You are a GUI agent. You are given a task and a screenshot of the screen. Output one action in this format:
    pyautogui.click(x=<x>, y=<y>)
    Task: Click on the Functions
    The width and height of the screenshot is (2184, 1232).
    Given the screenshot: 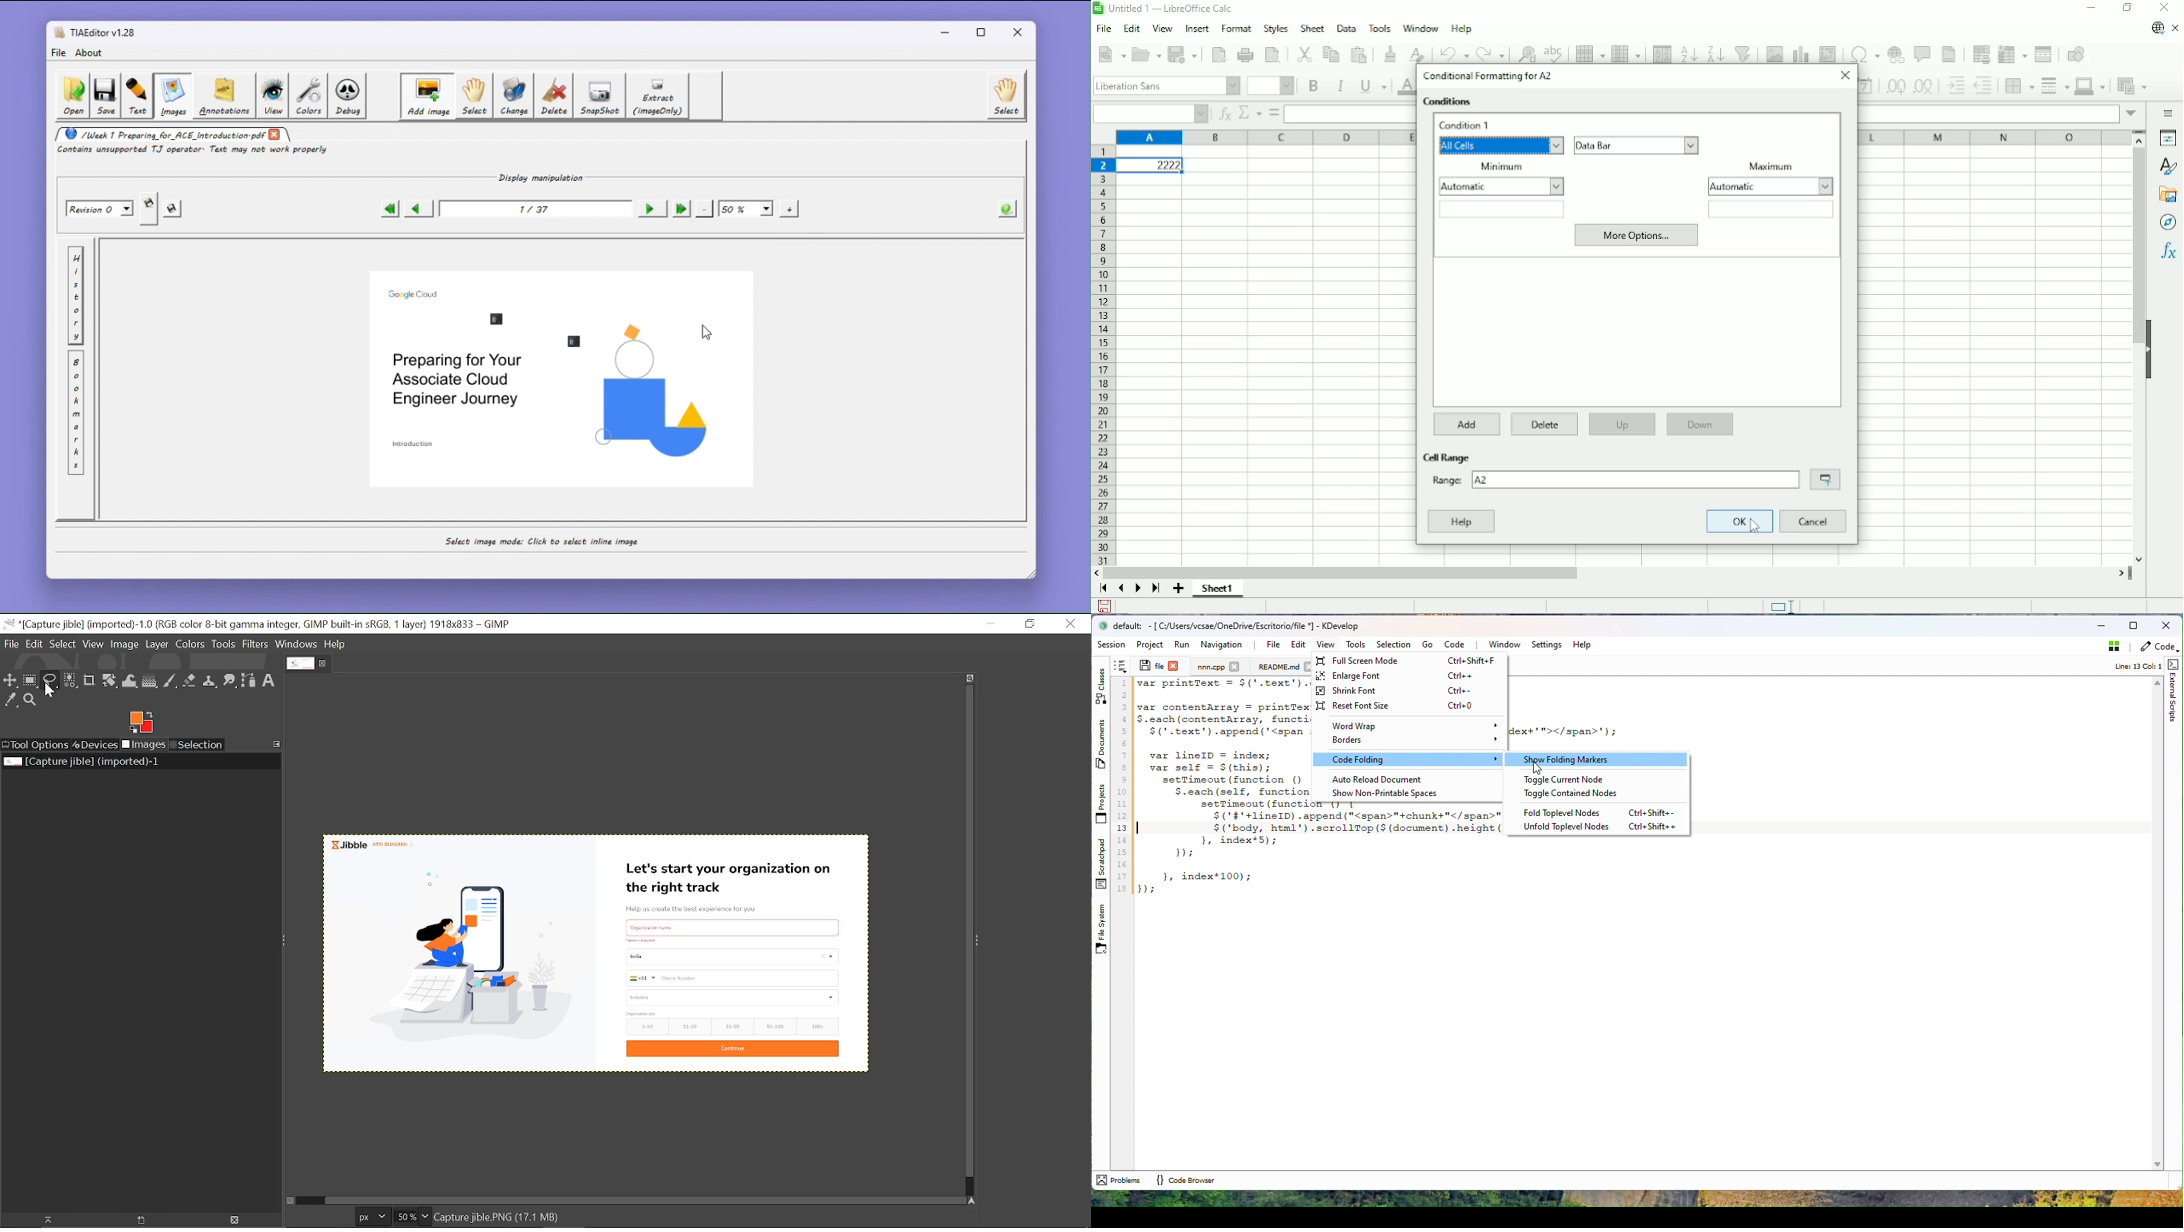 What is the action you would take?
    pyautogui.click(x=2169, y=251)
    